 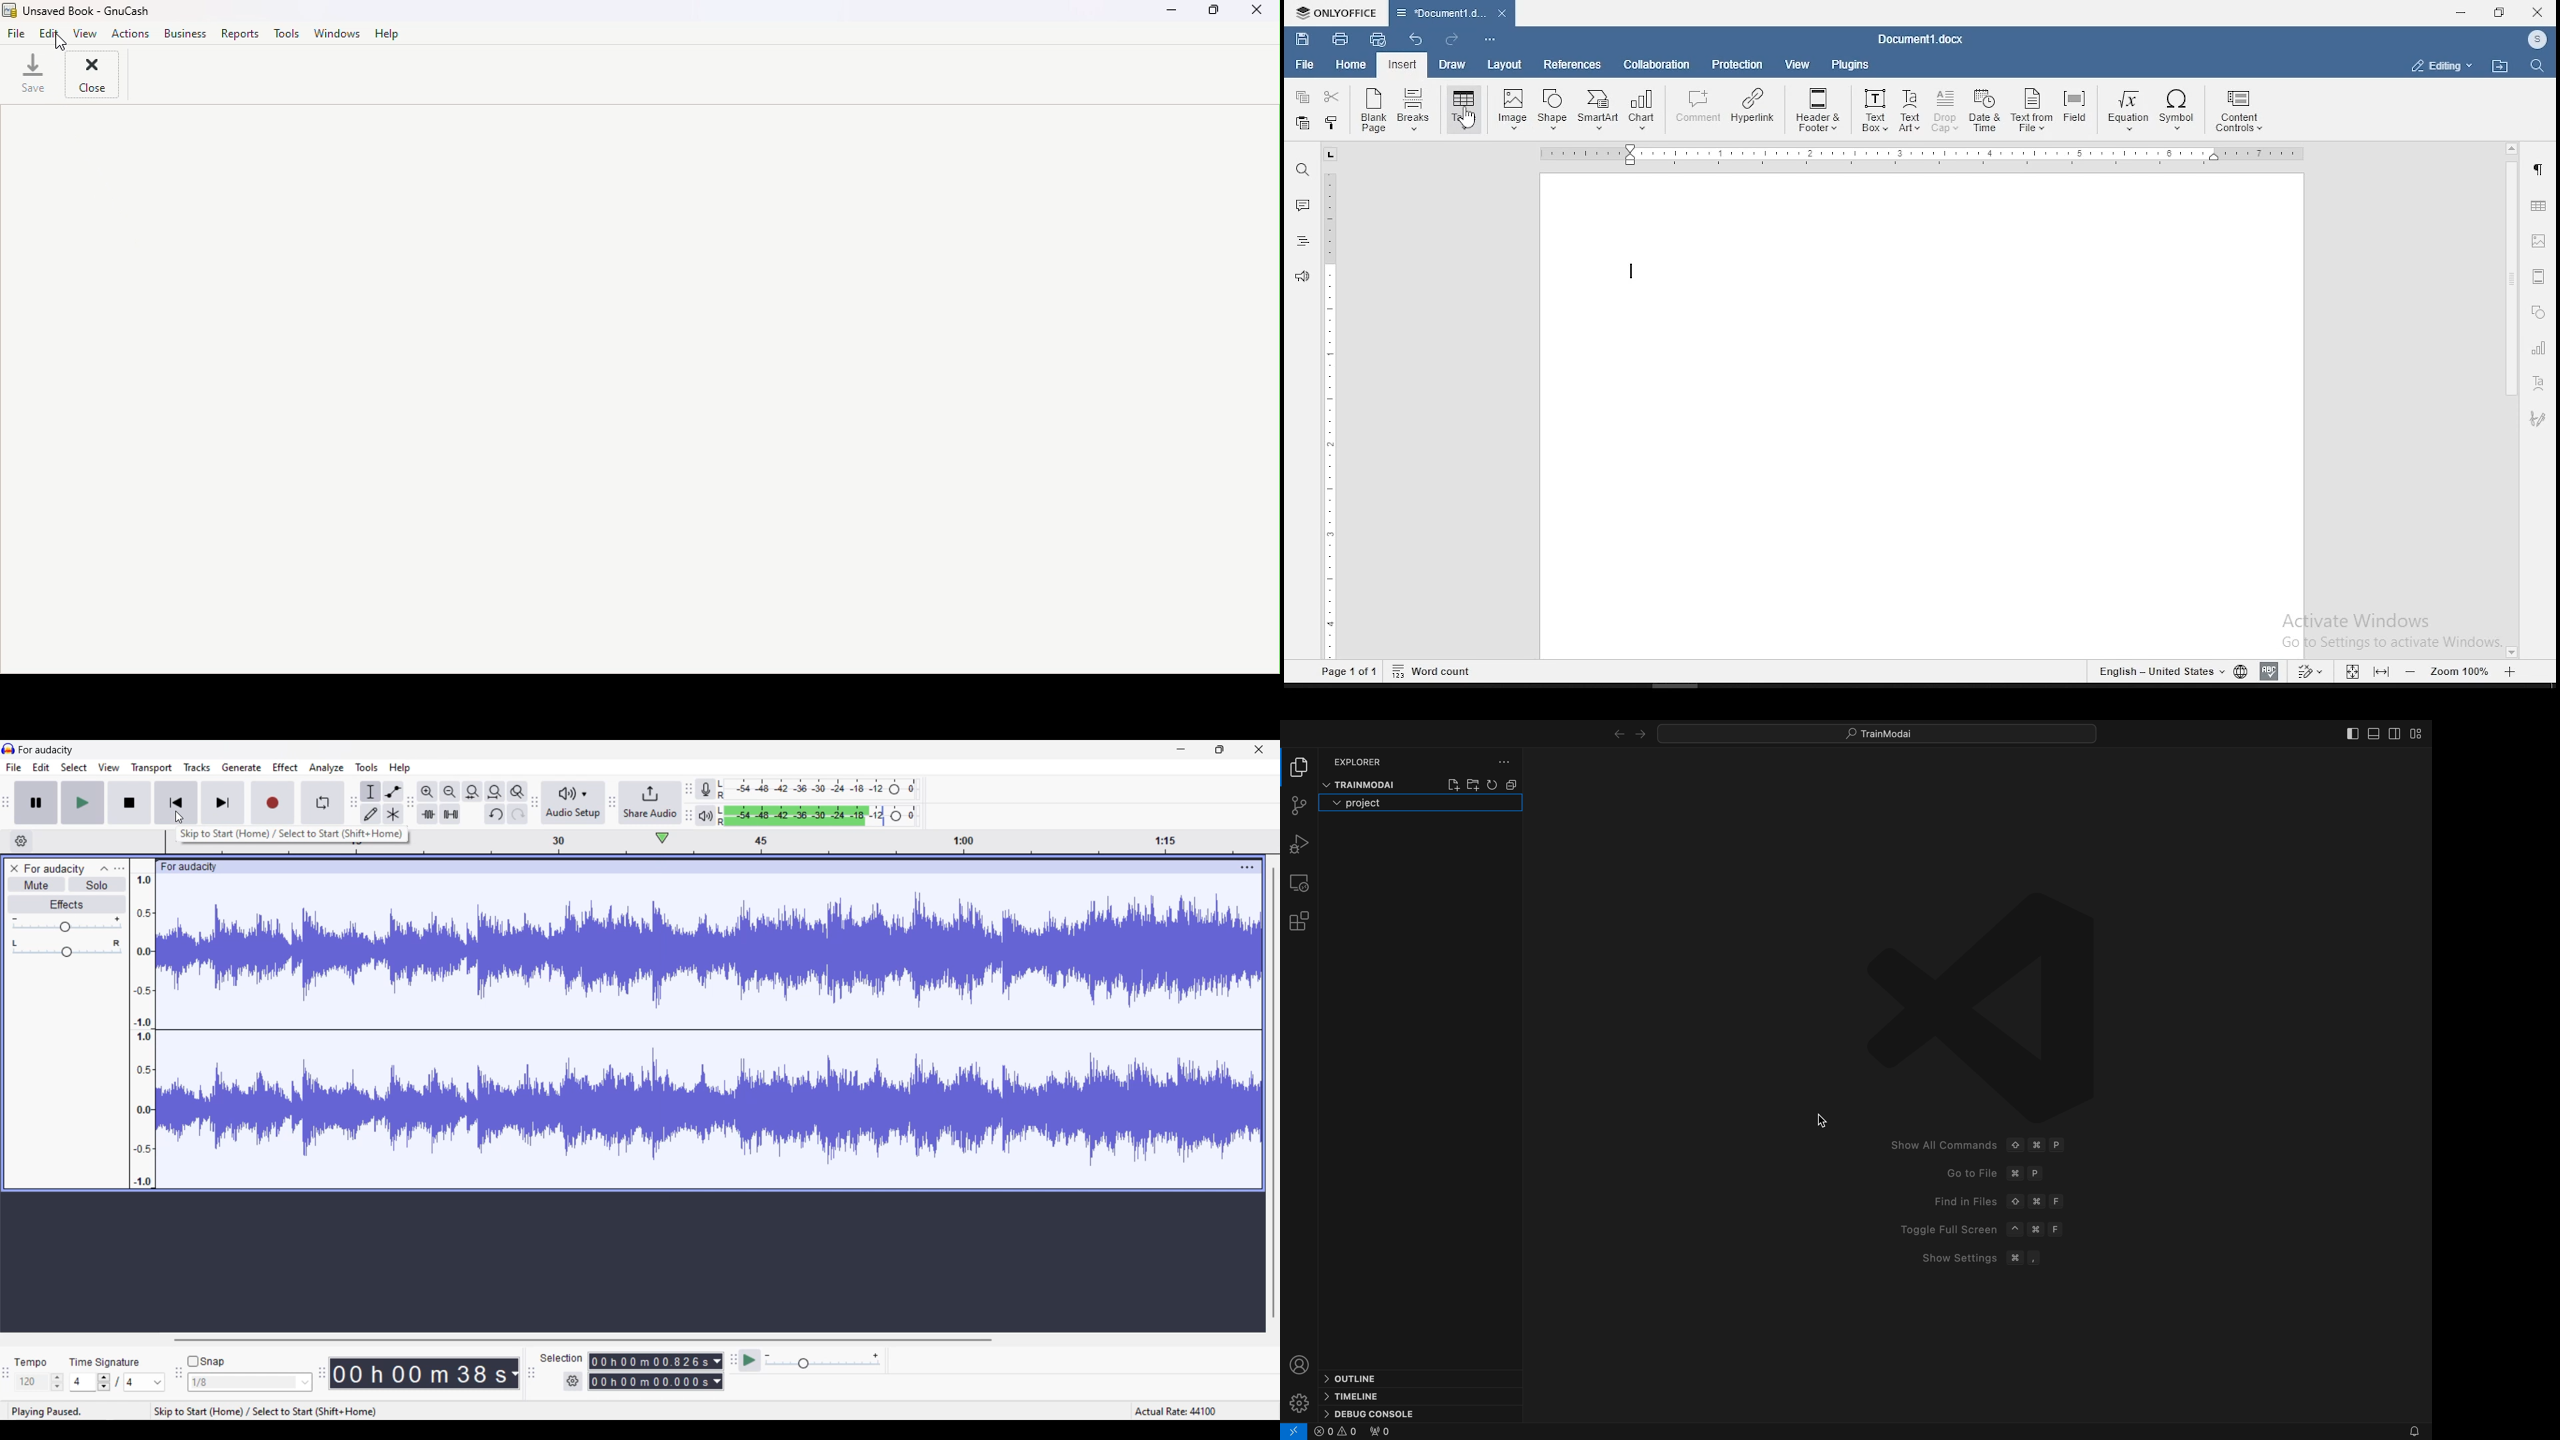 I want to click on Volume slider, so click(x=67, y=924).